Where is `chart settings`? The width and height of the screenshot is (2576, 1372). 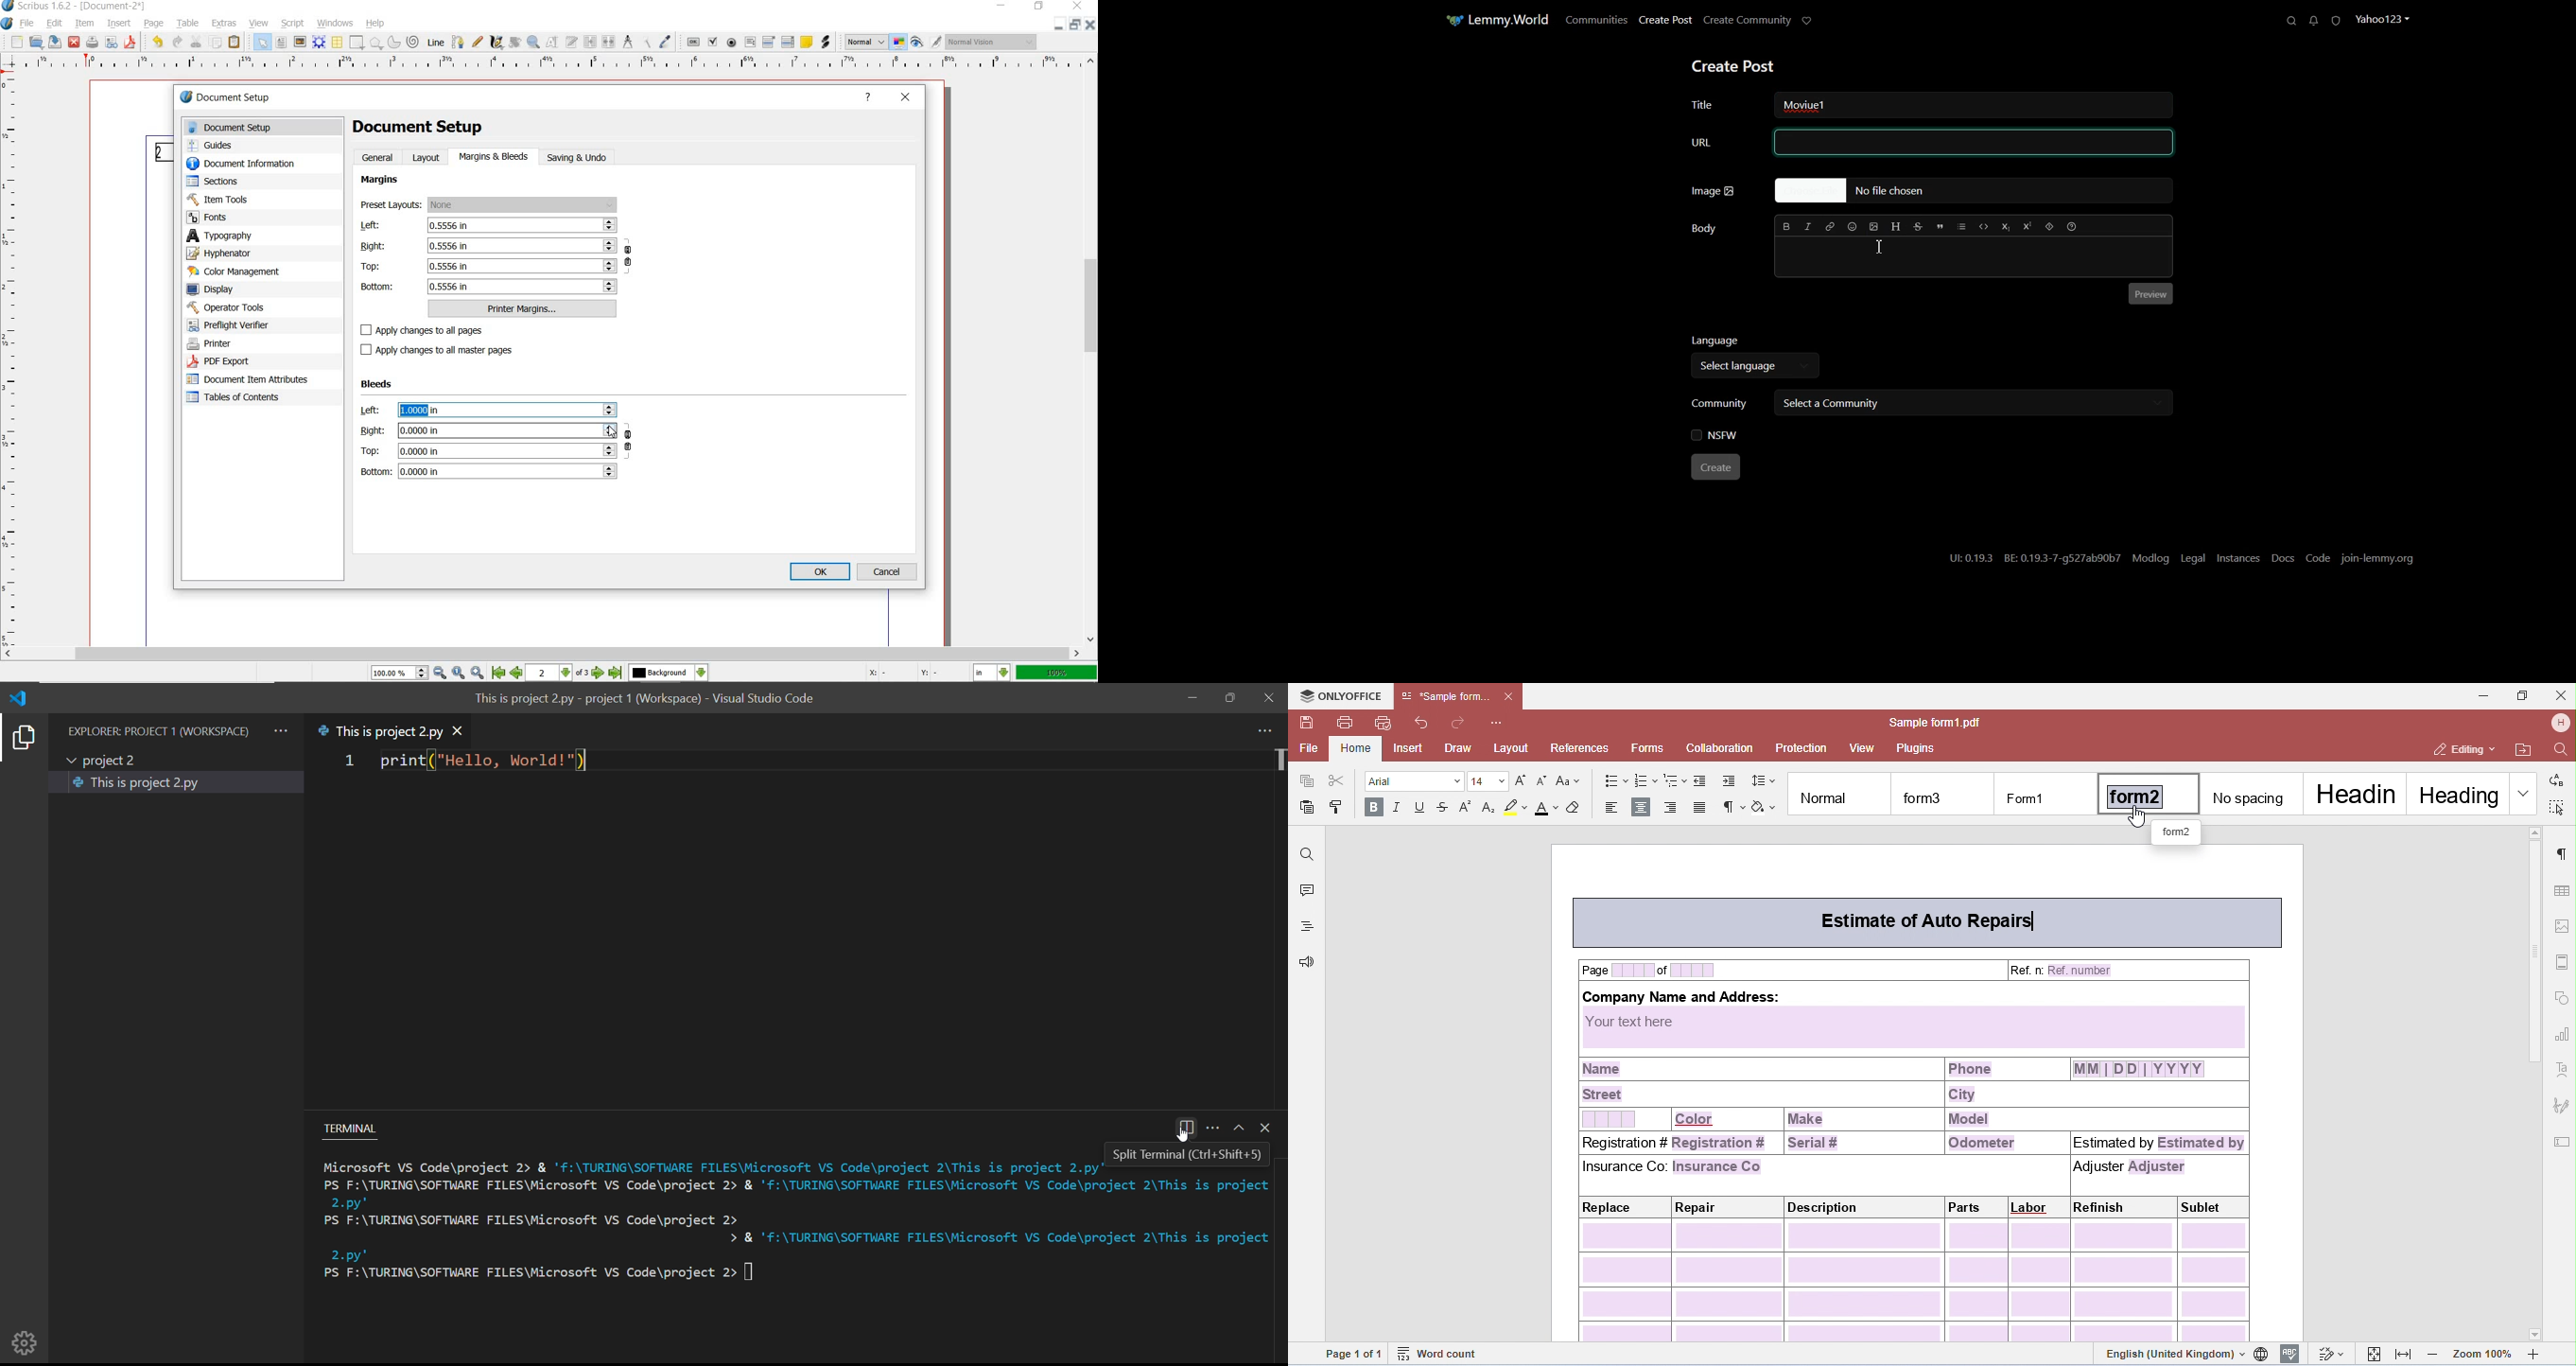
chart settings is located at coordinates (2562, 1032).